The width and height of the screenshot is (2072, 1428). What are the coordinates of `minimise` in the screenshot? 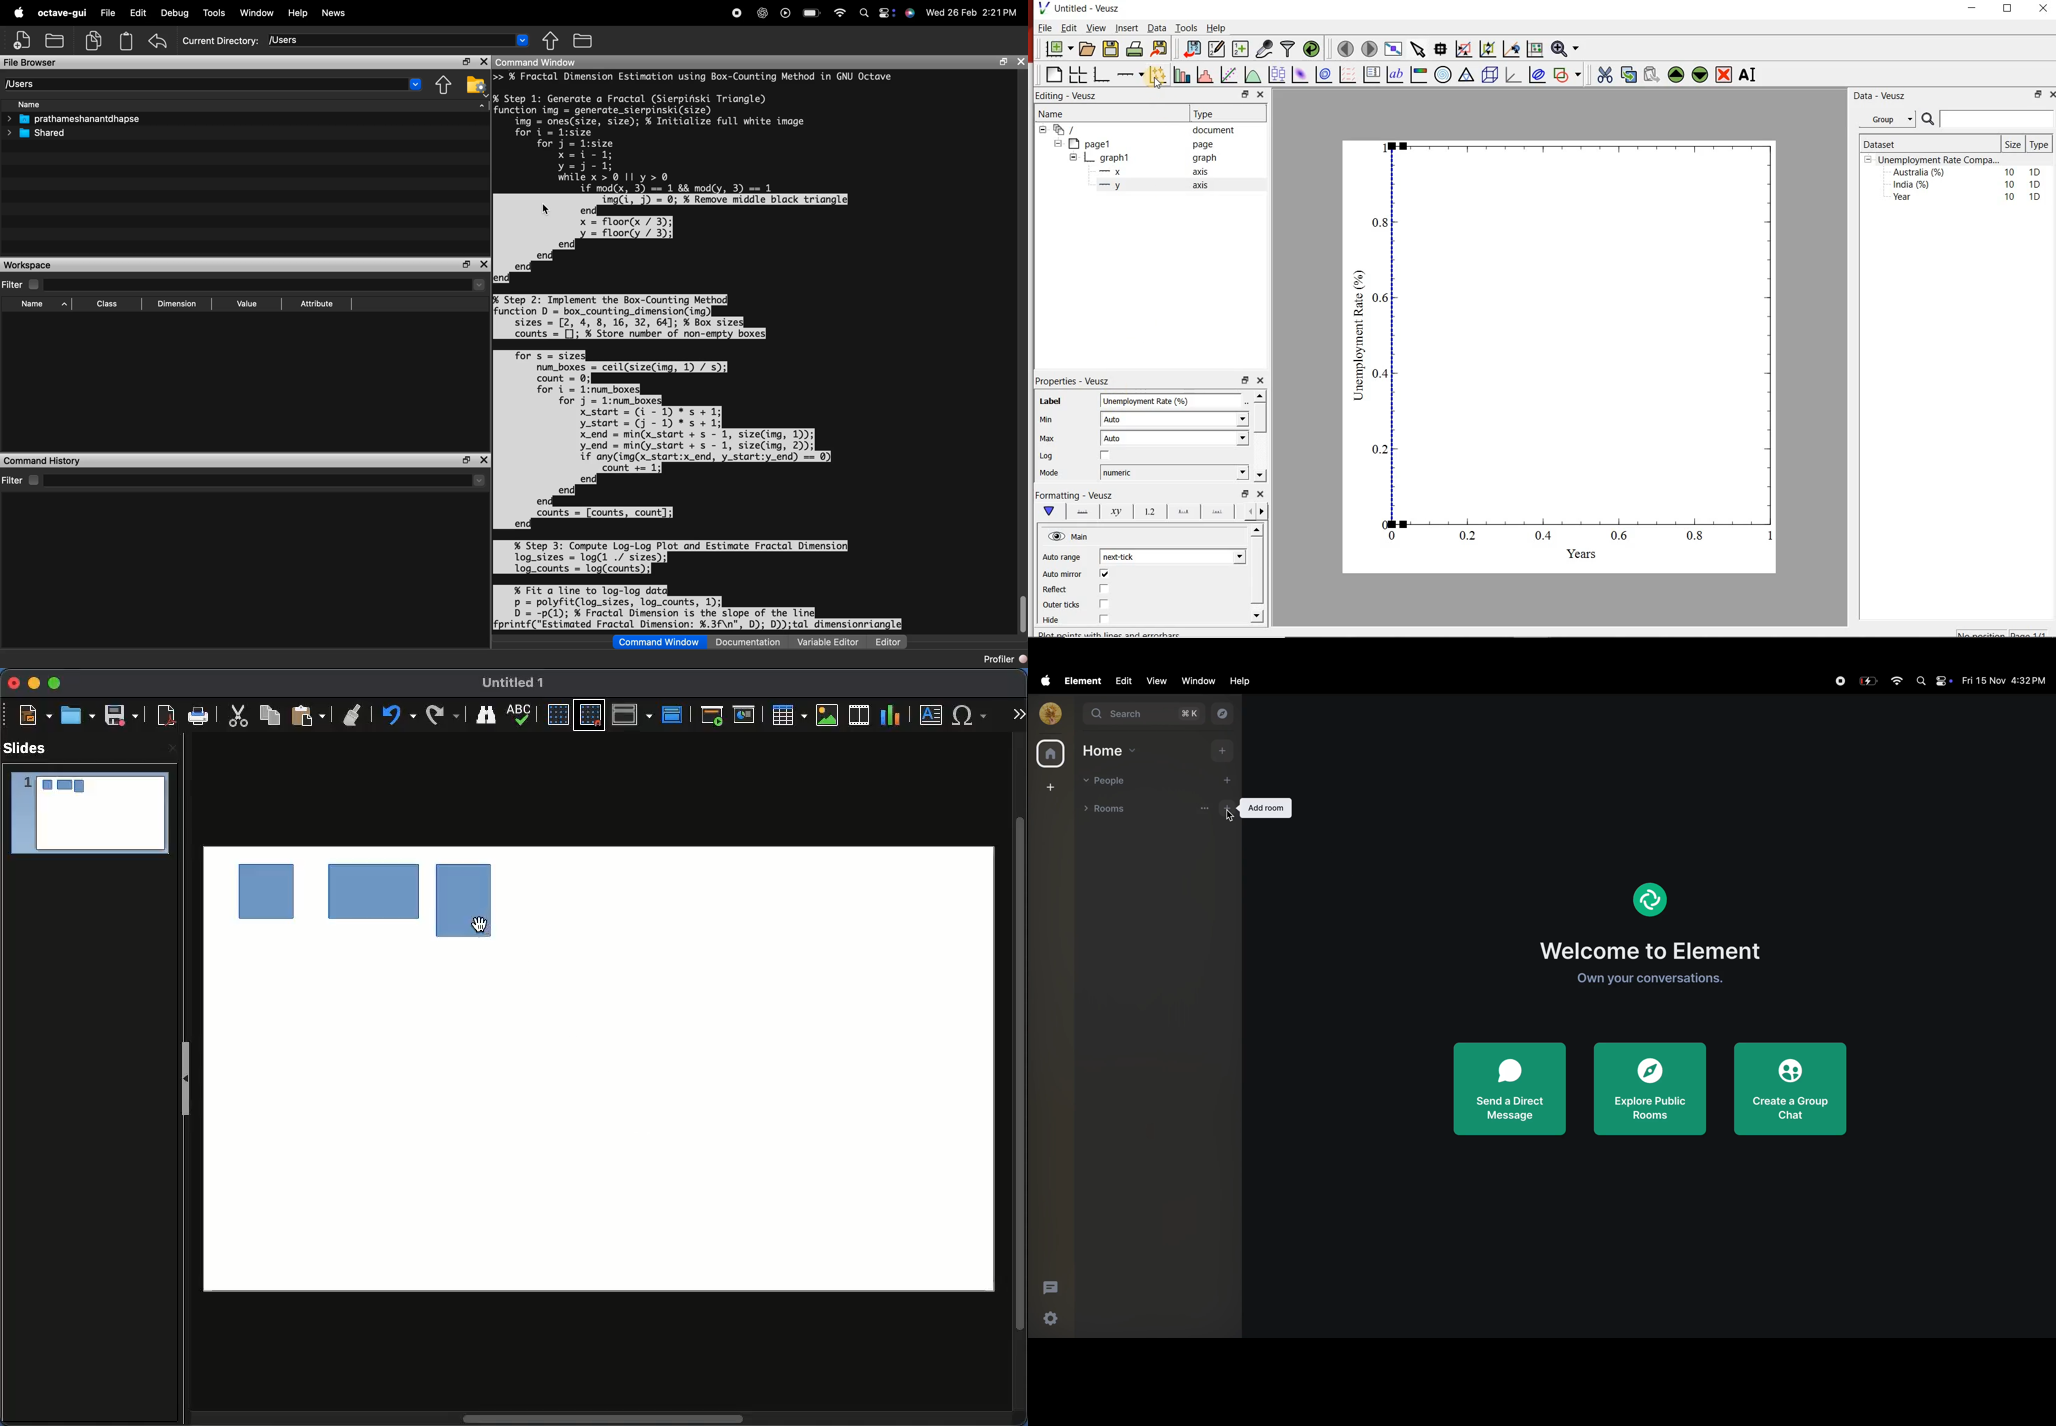 It's located at (2037, 94).